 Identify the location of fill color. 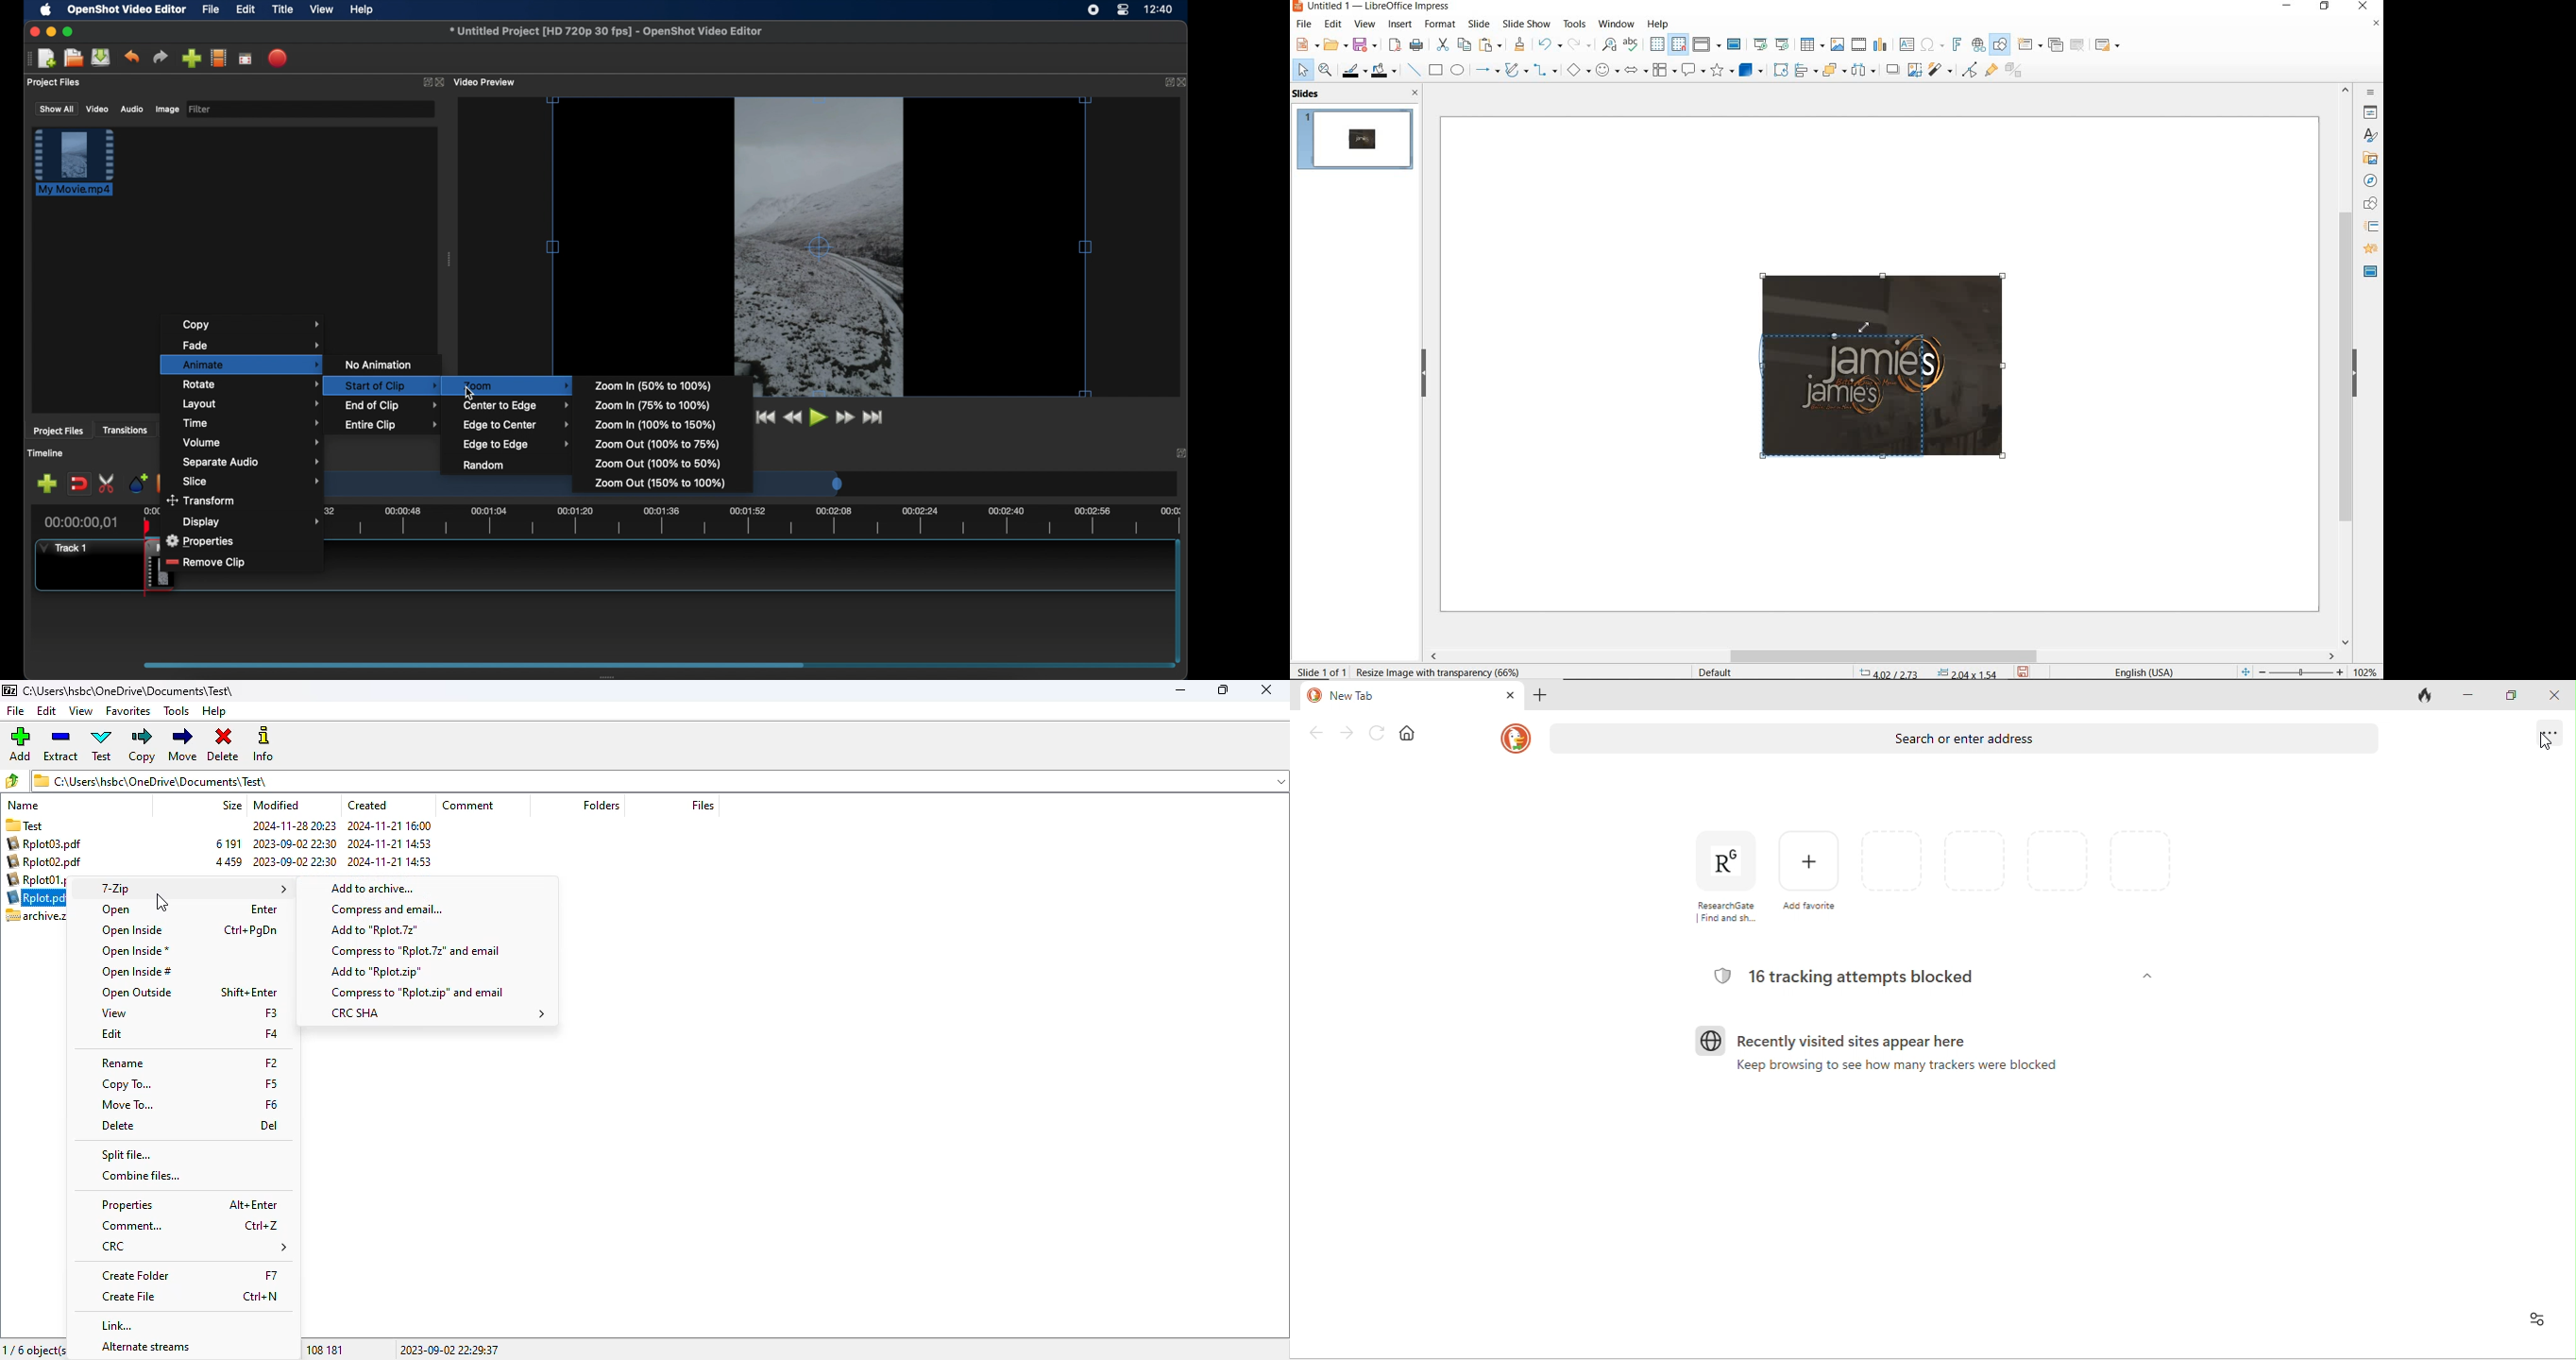
(1386, 71).